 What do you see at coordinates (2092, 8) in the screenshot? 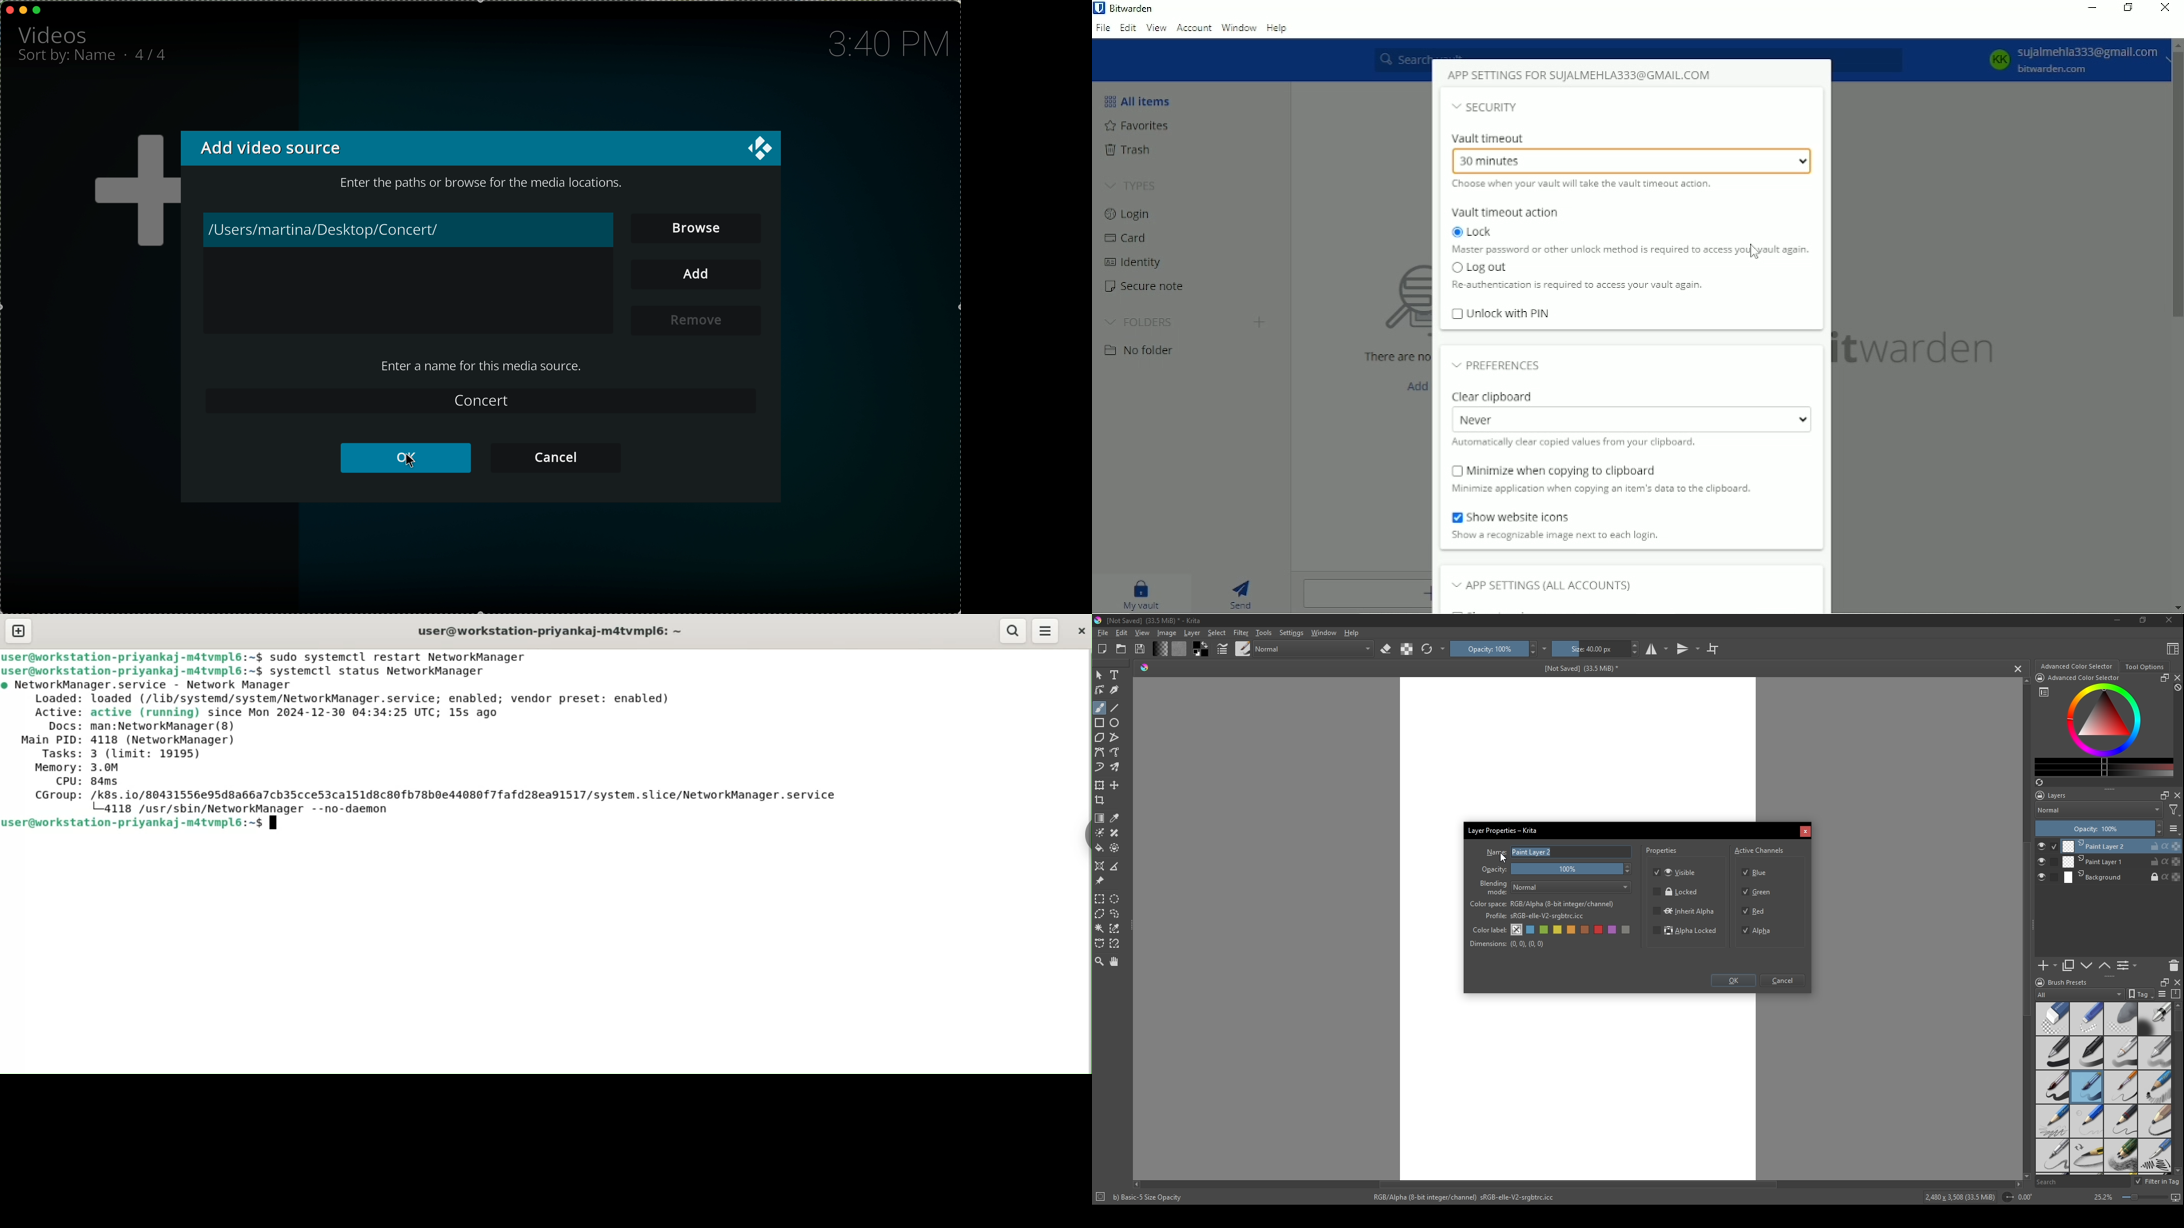
I see `Minimize` at bounding box center [2092, 8].